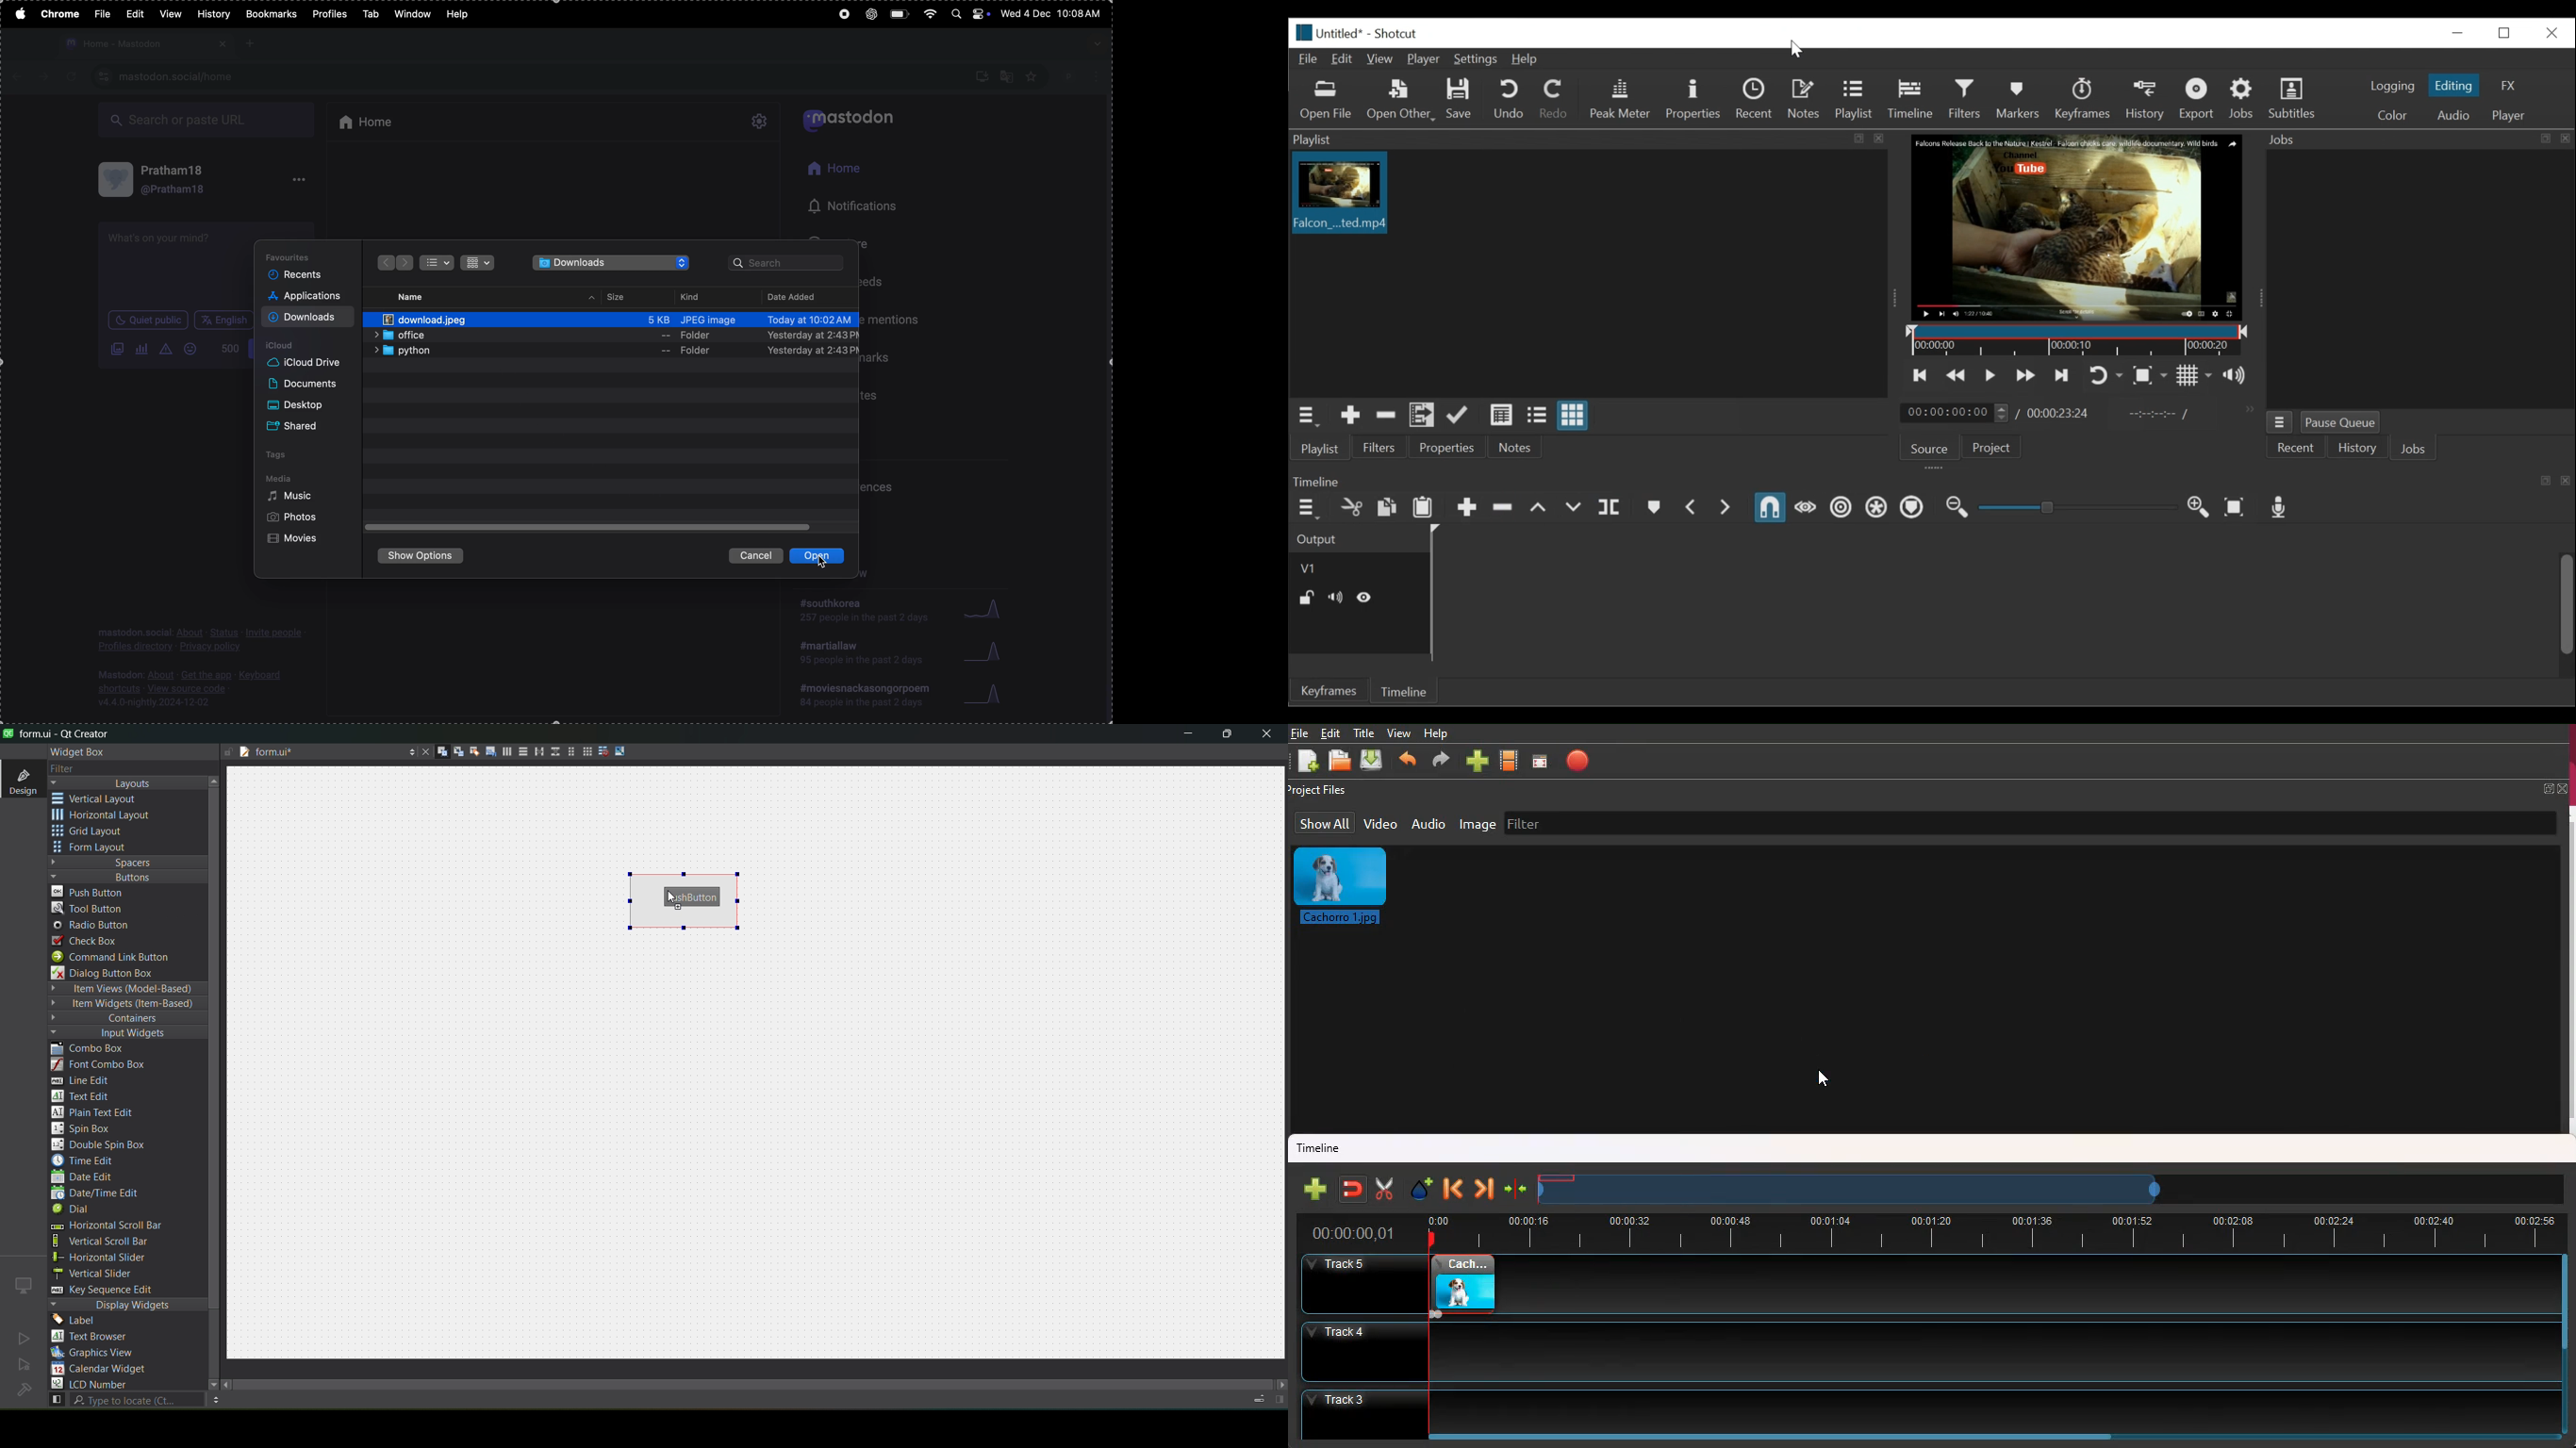  What do you see at coordinates (2077, 342) in the screenshot?
I see `Timeline` at bounding box center [2077, 342].